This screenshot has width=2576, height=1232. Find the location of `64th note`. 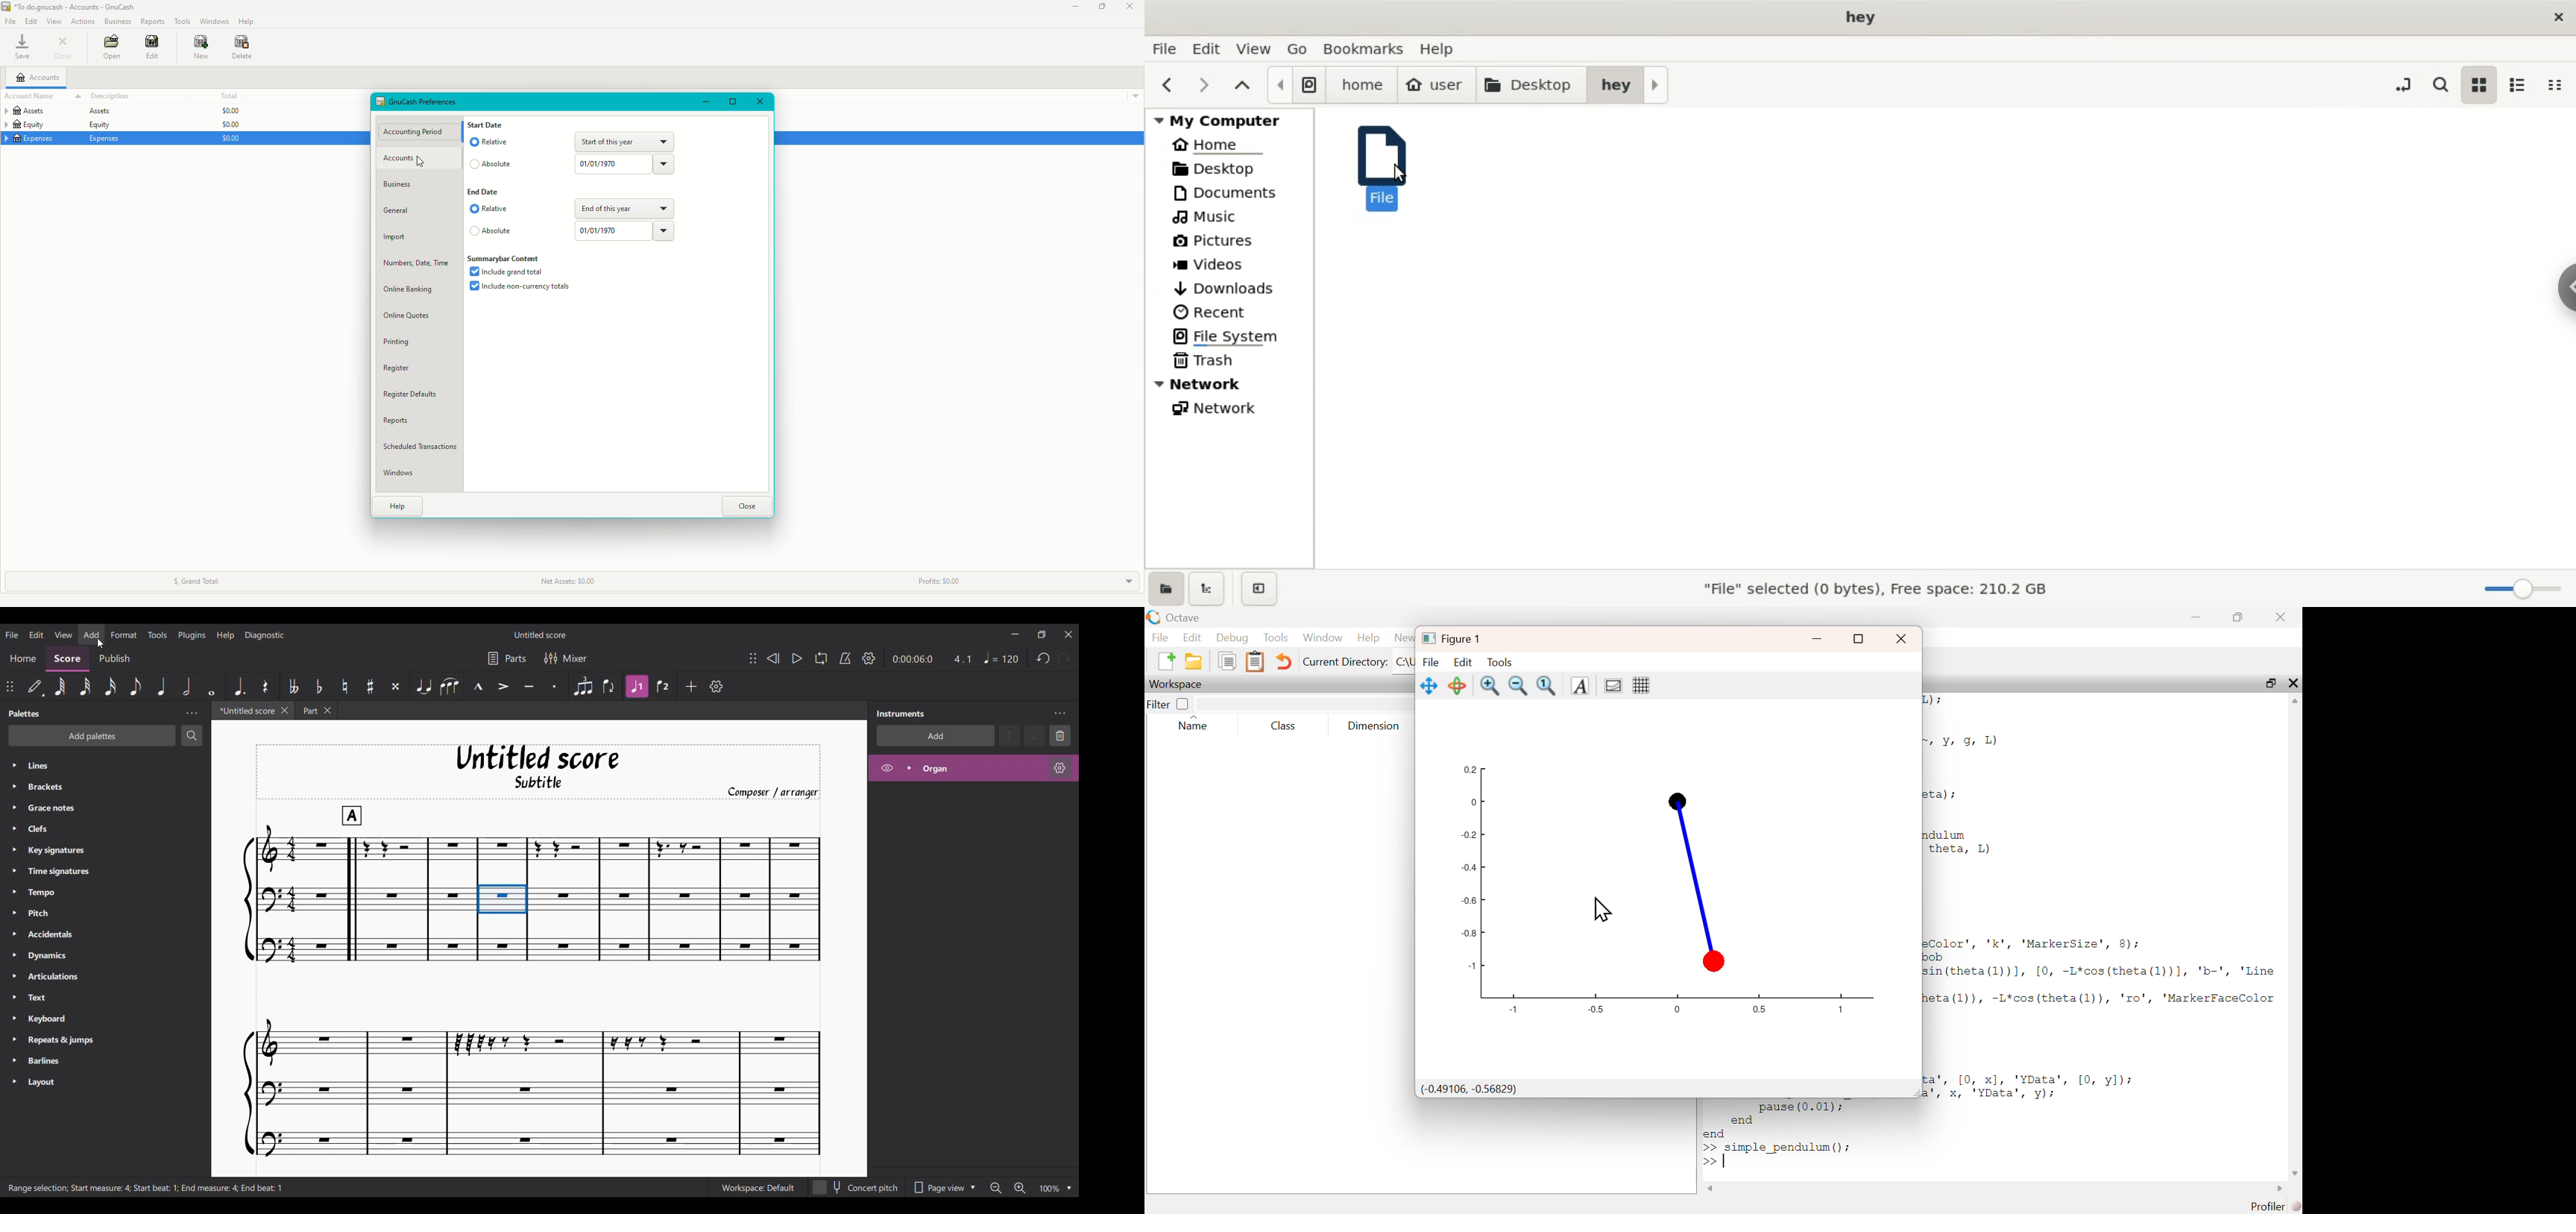

64th note is located at coordinates (60, 687).